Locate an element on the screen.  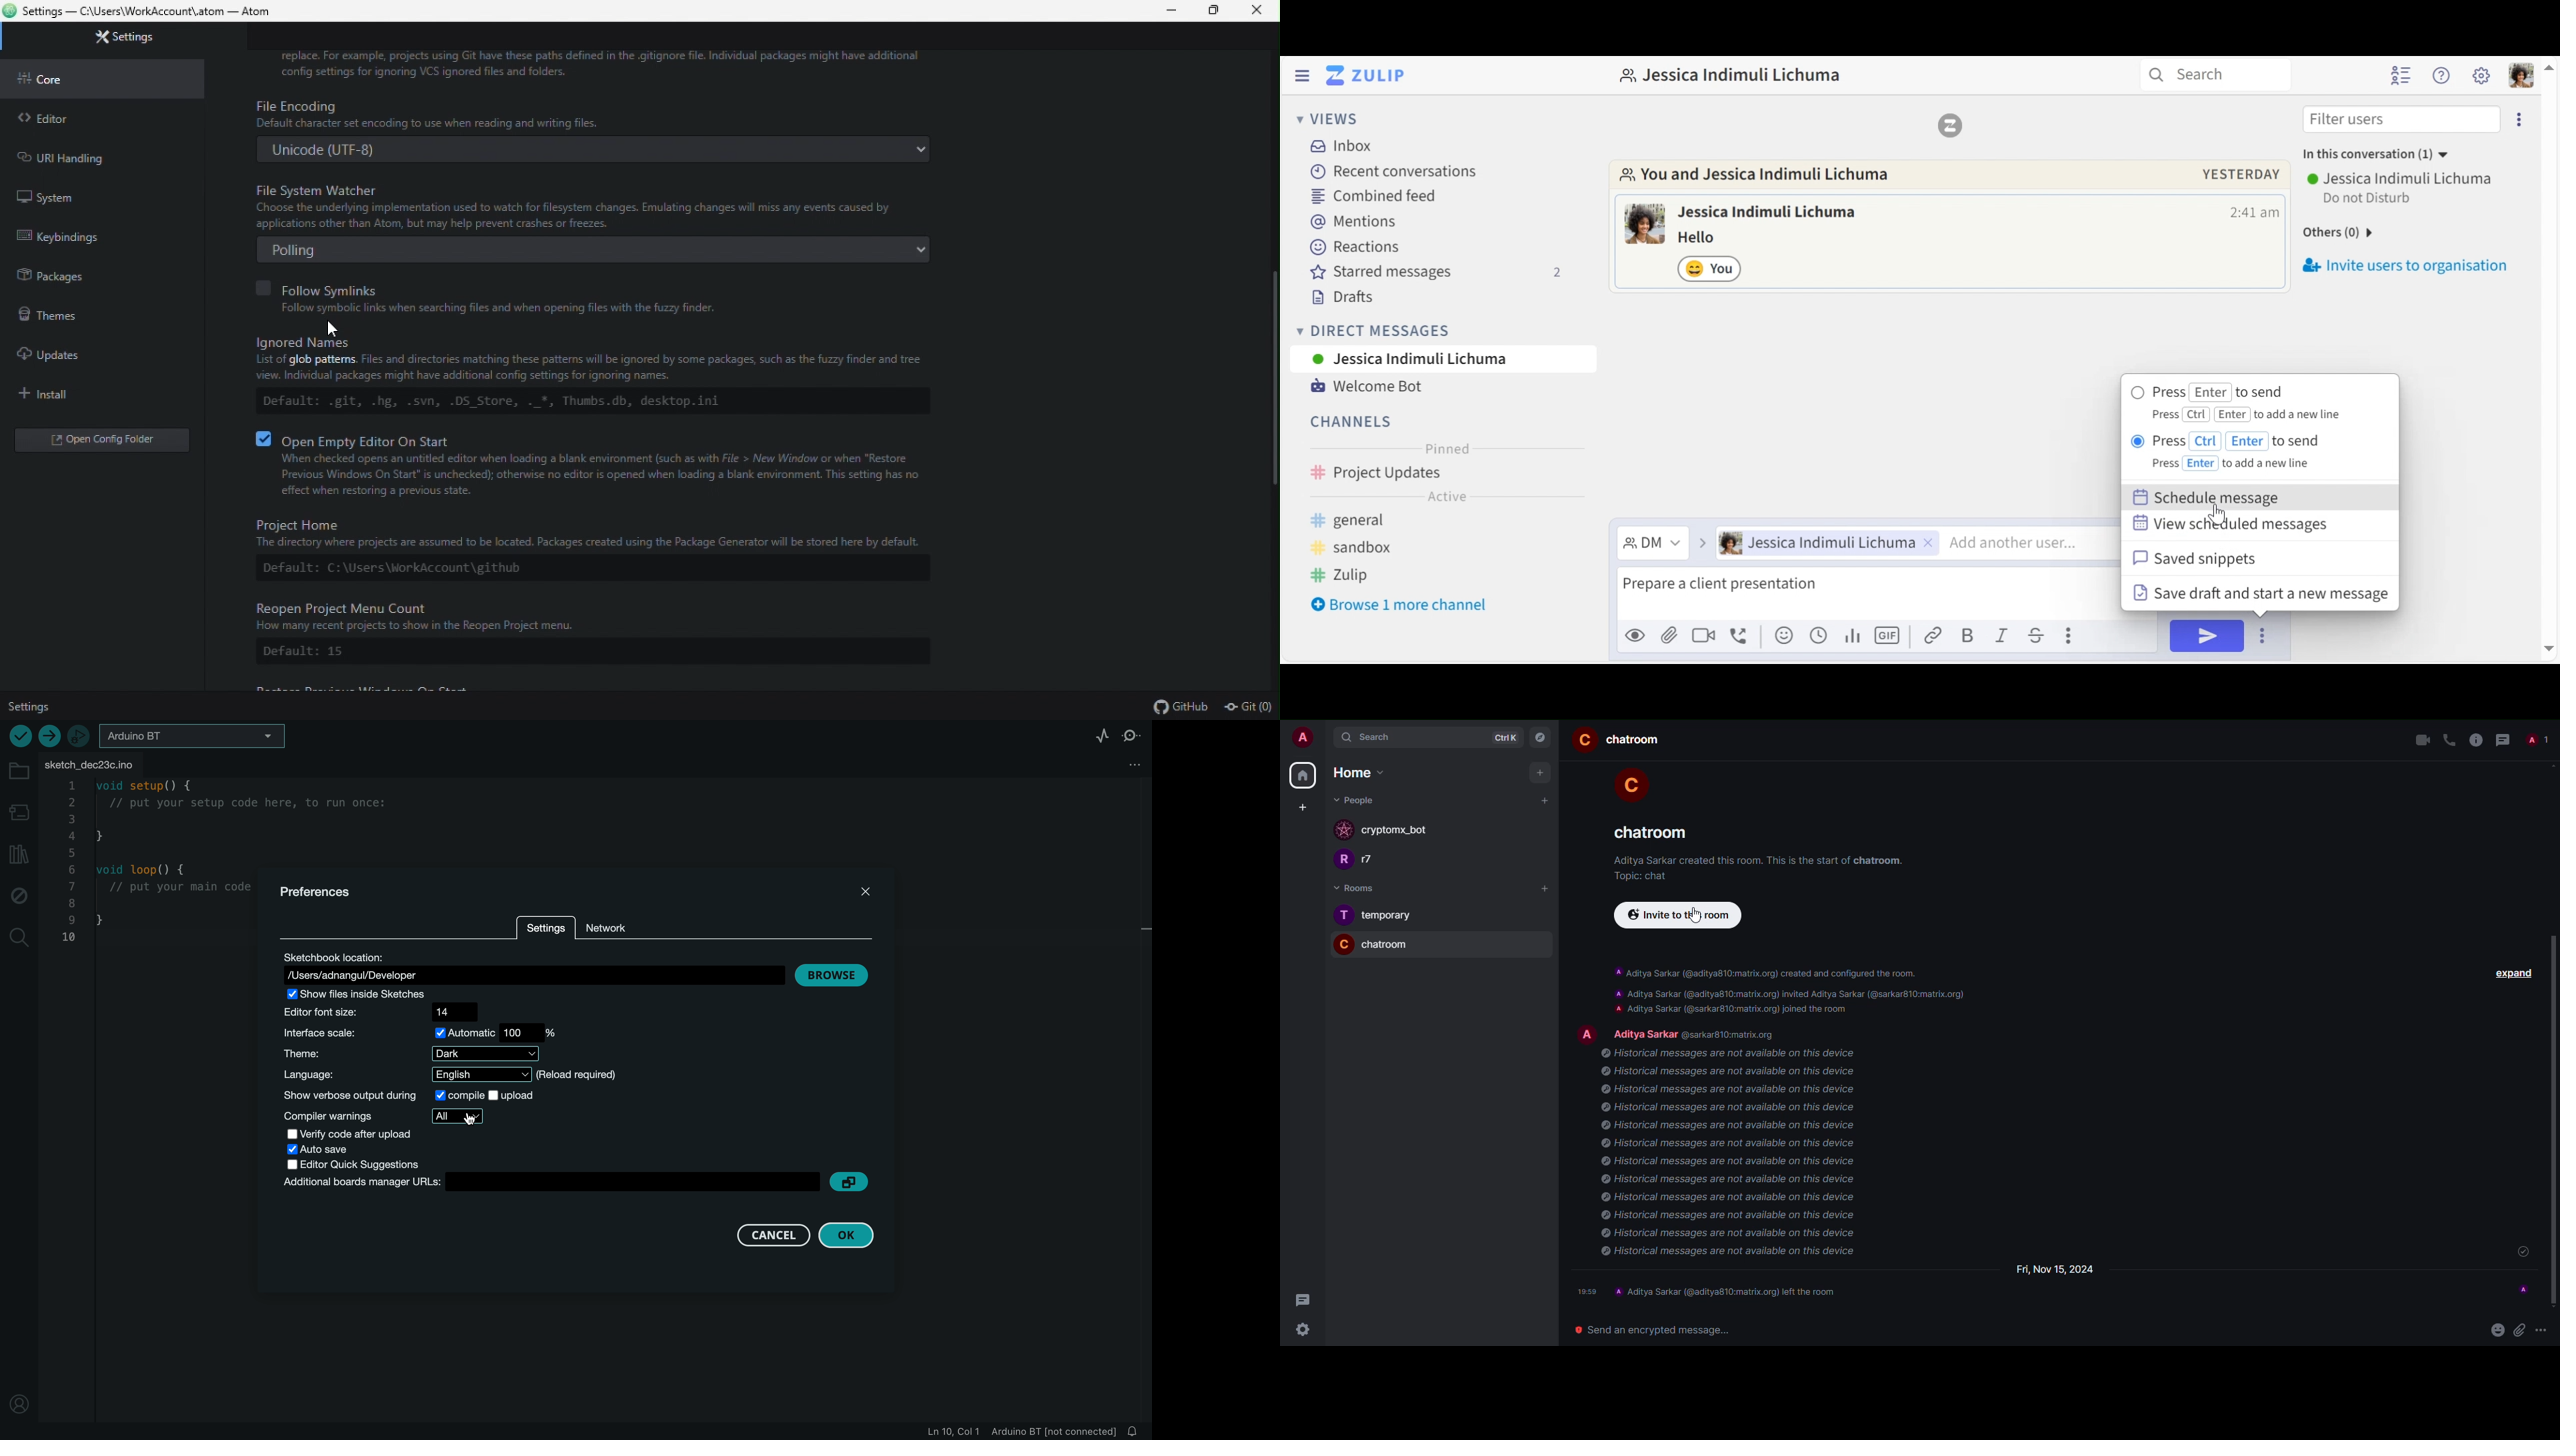
Invite users to organisation is located at coordinates (2409, 263).